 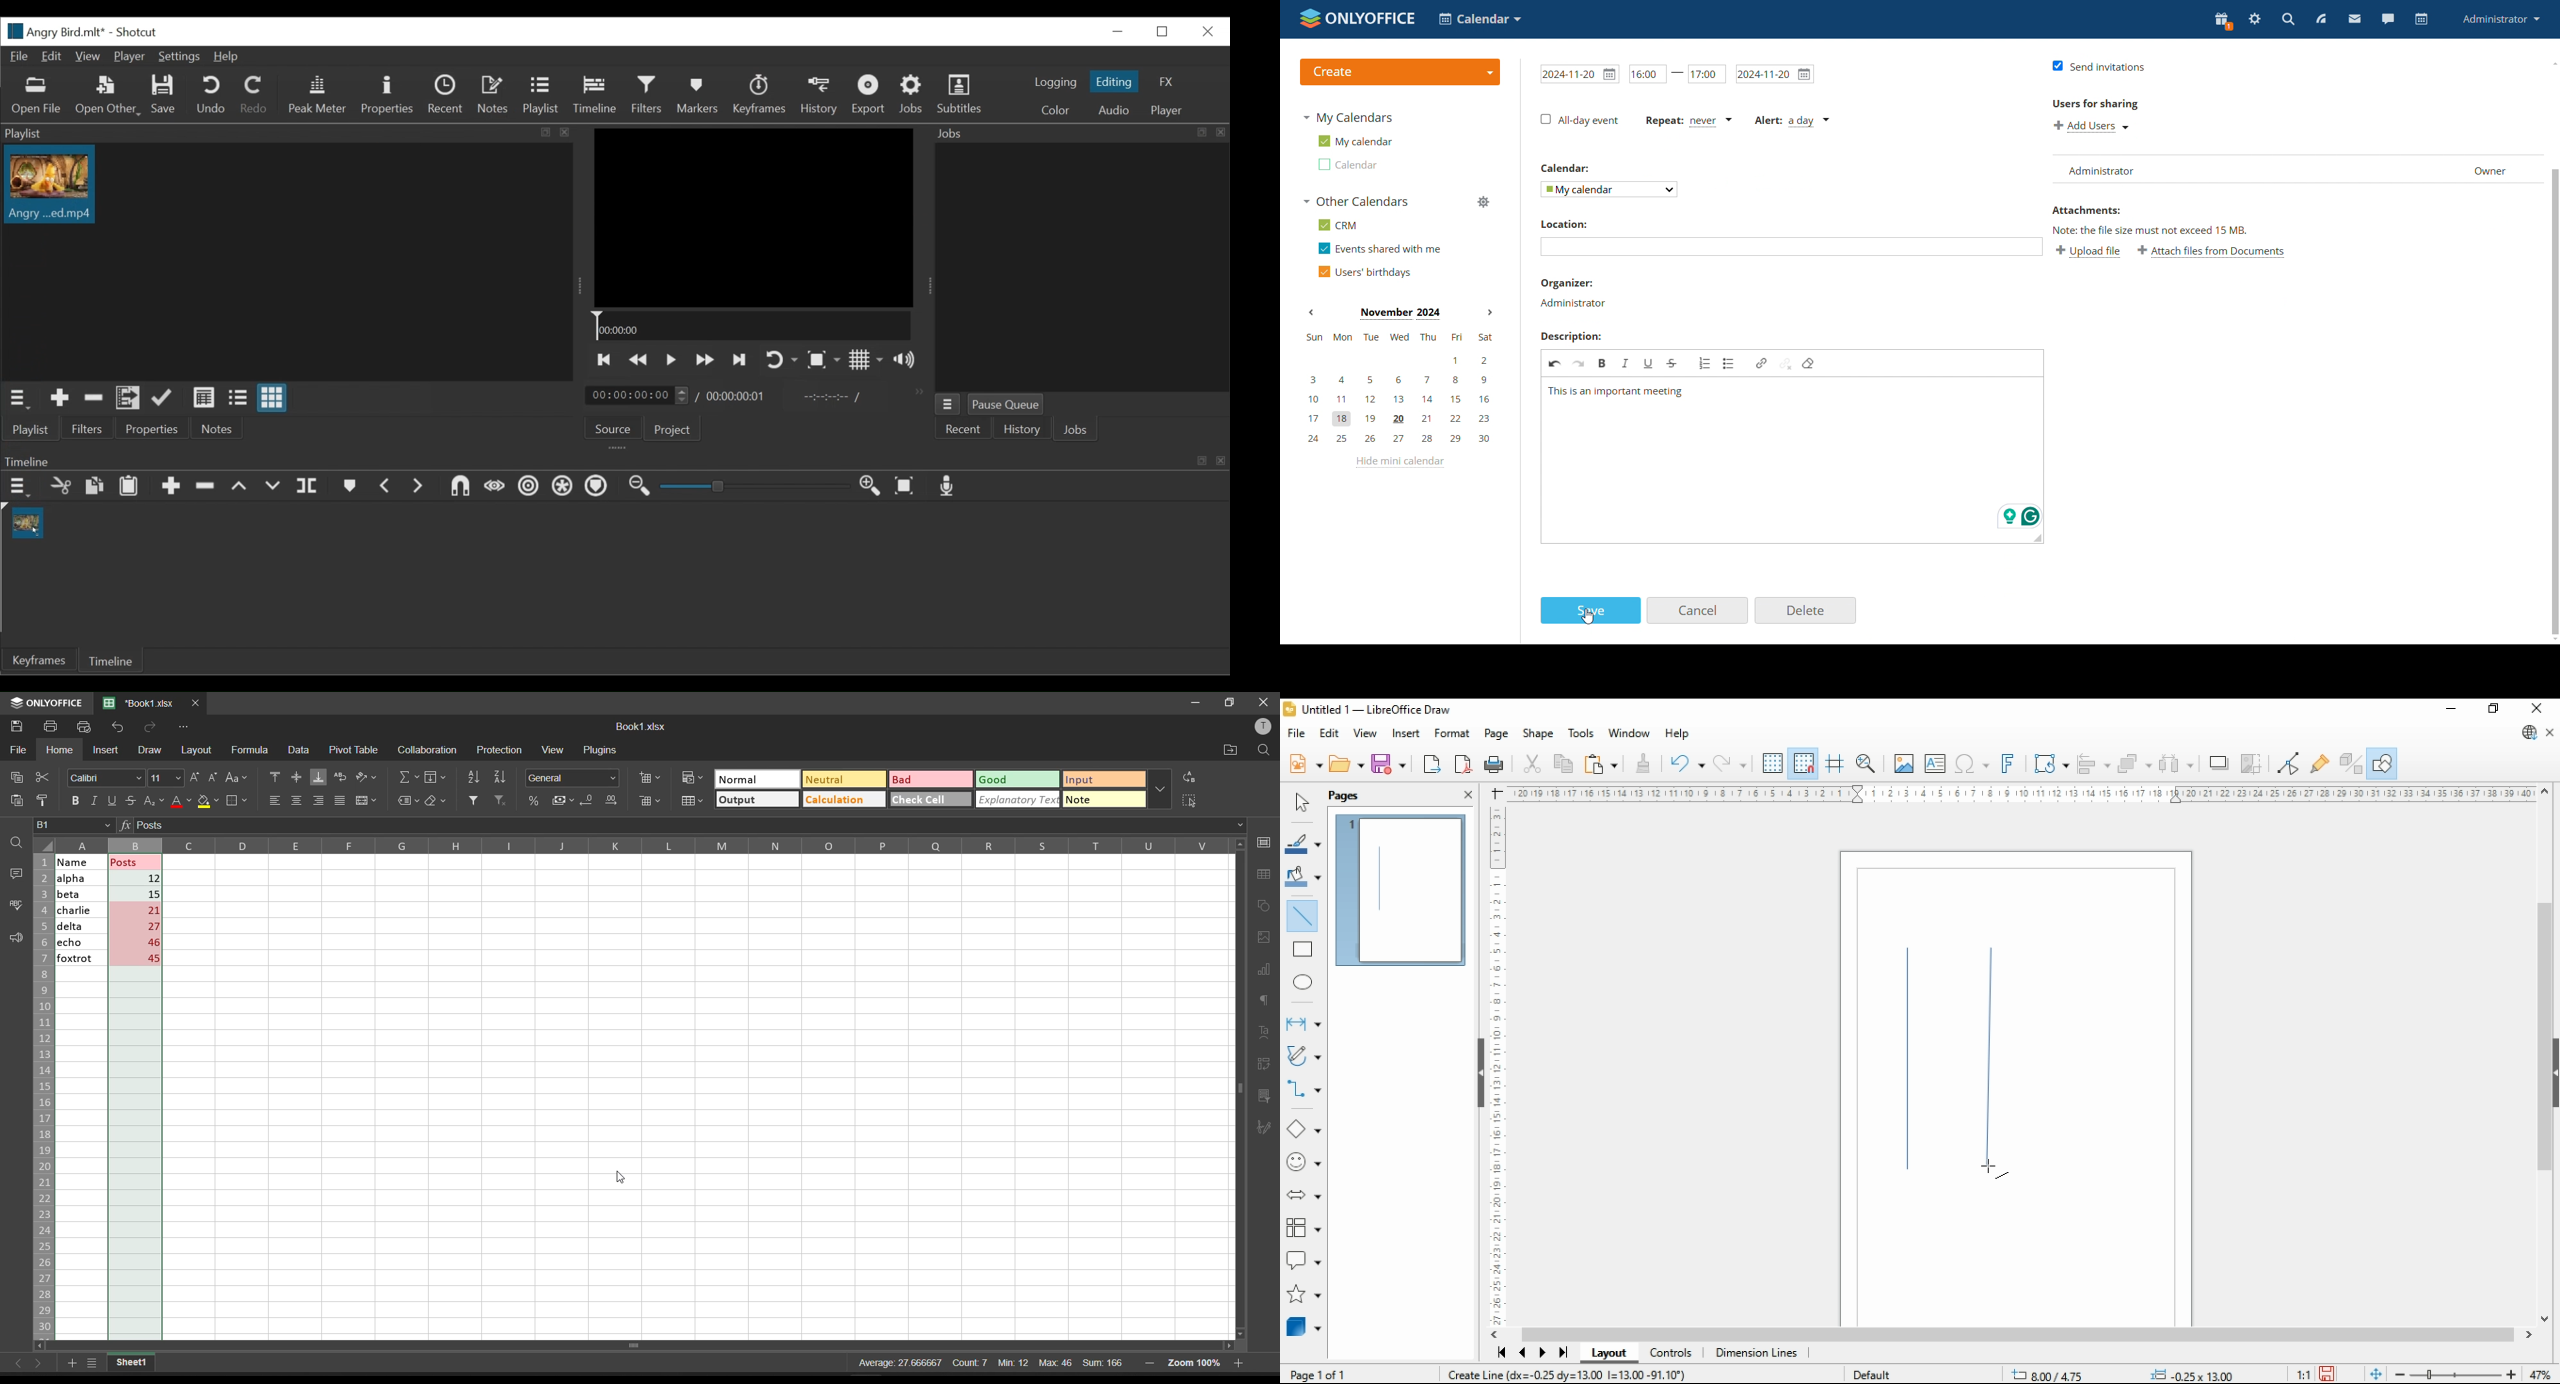 What do you see at coordinates (1267, 971) in the screenshot?
I see `chart settings` at bounding box center [1267, 971].